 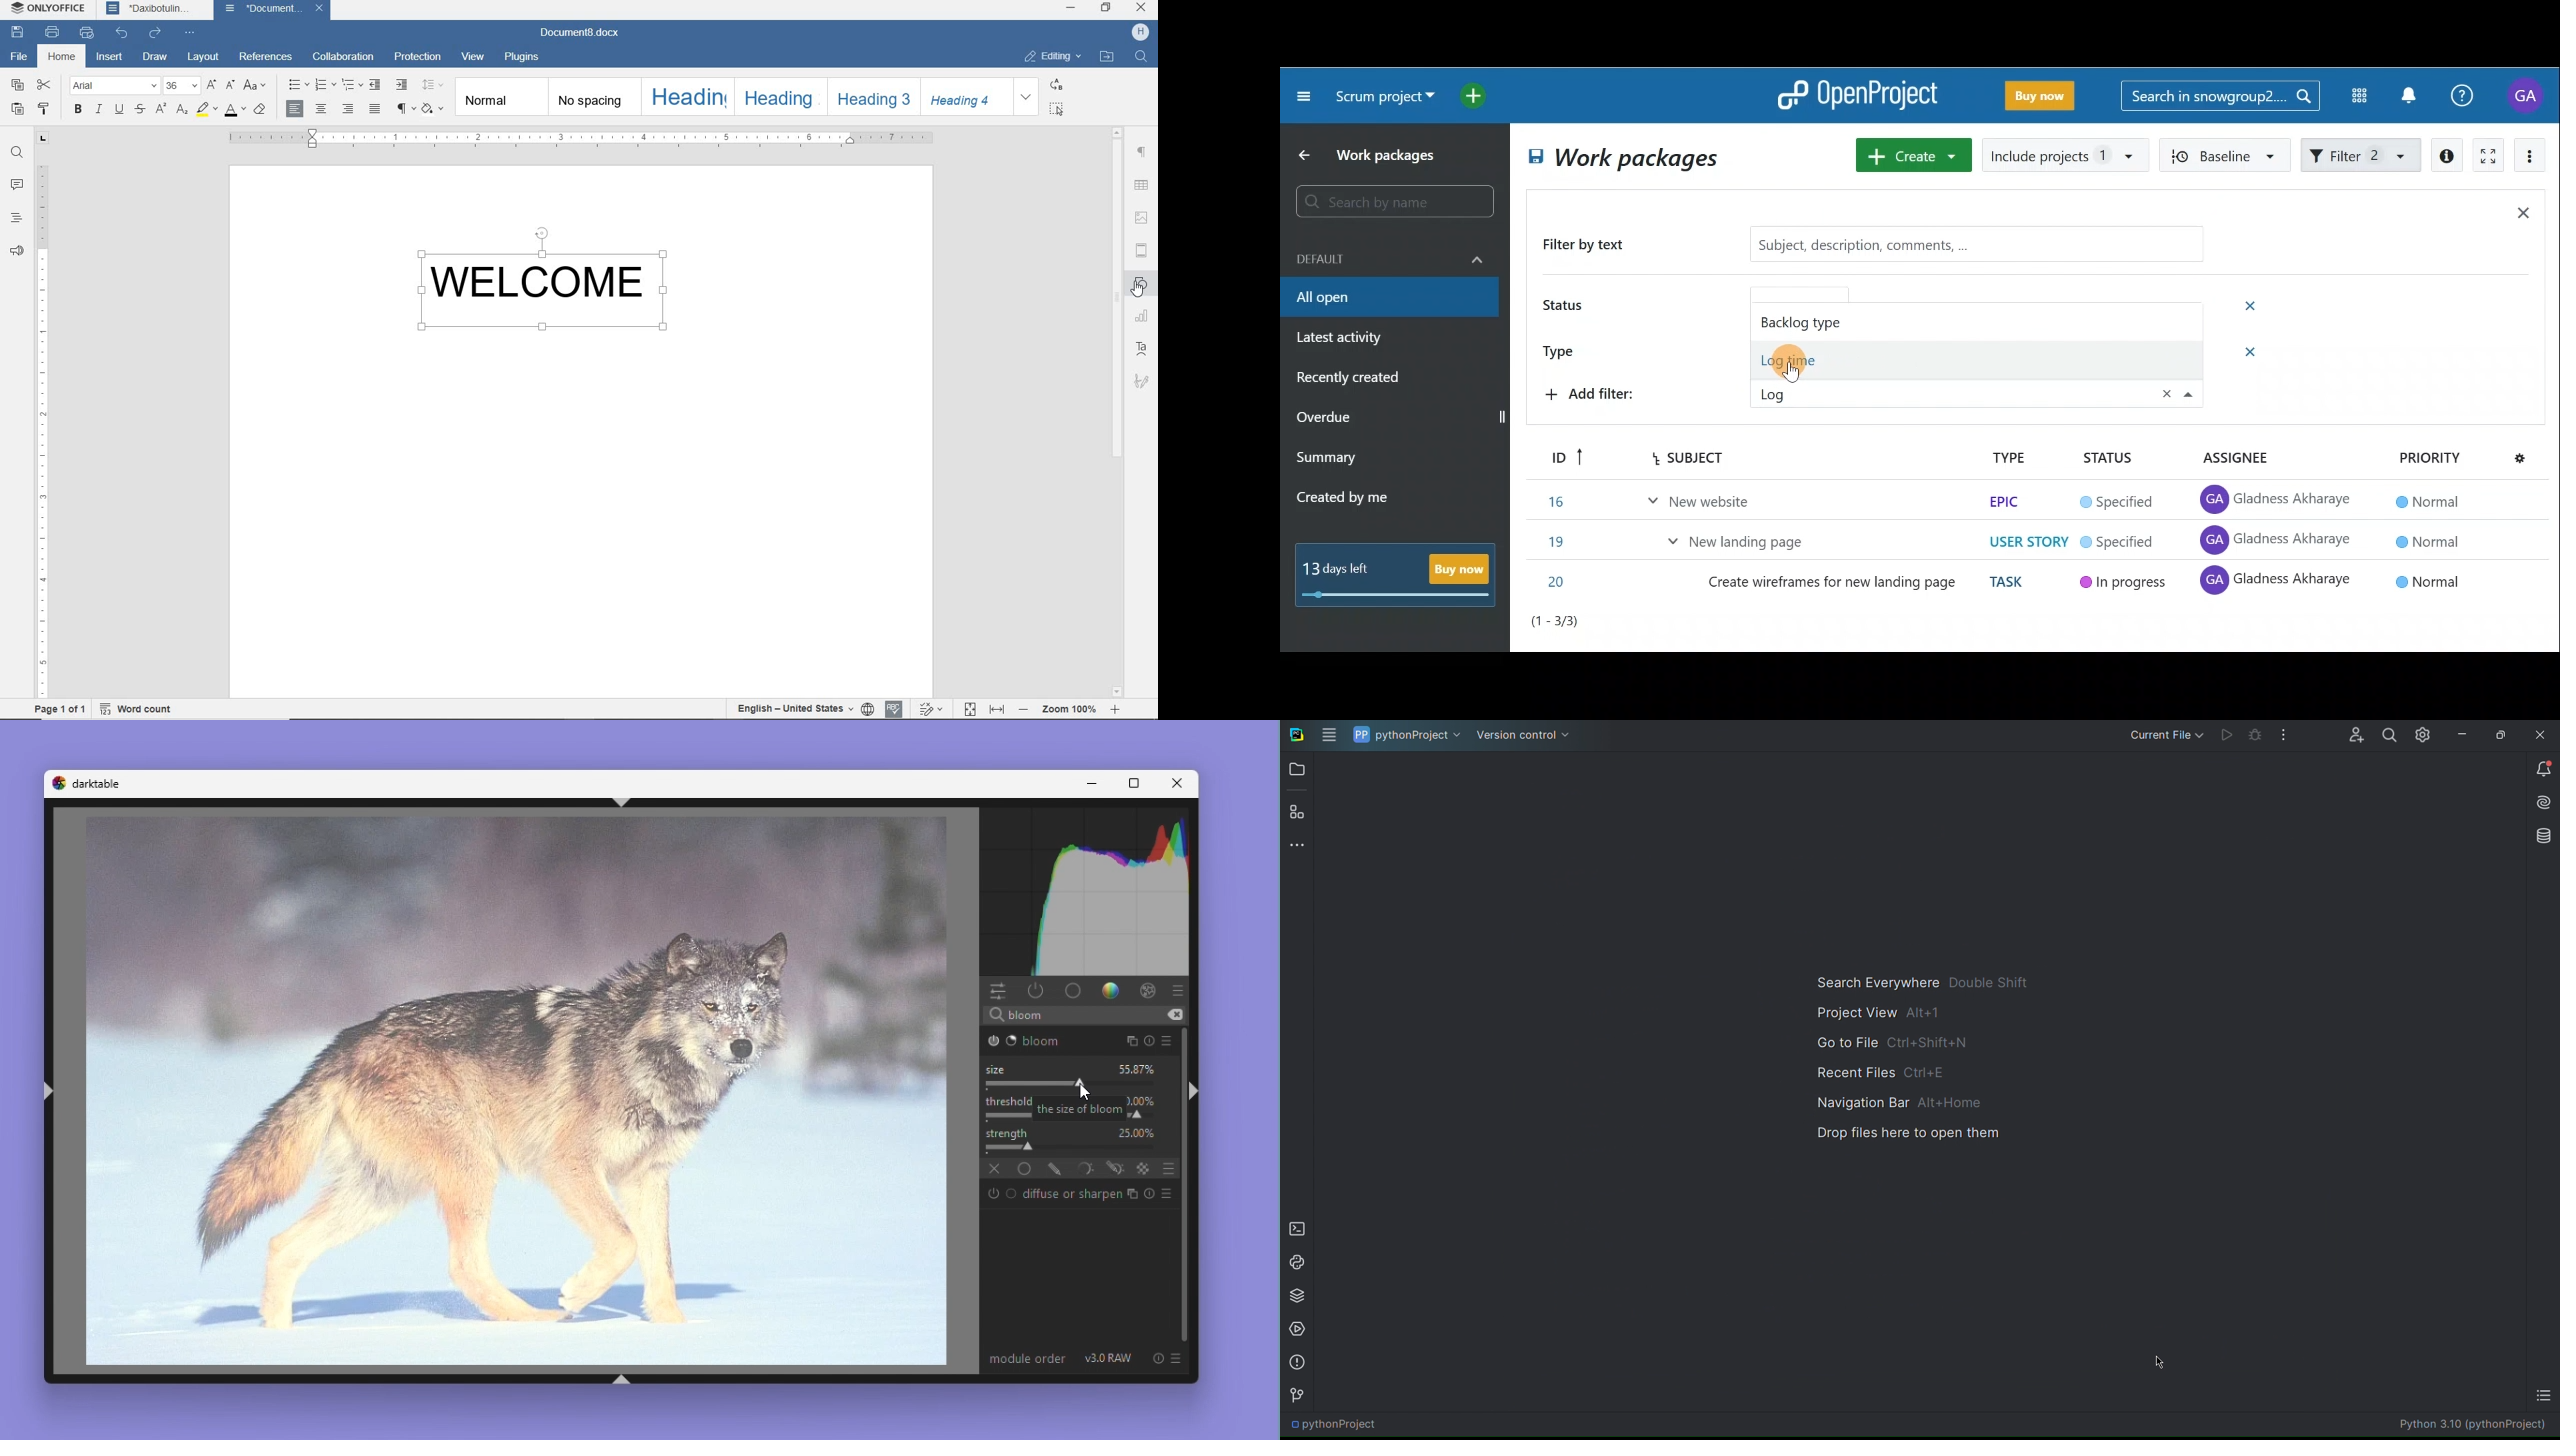 What do you see at coordinates (1299, 771) in the screenshot?
I see `Open` at bounding box center [1299, 771].